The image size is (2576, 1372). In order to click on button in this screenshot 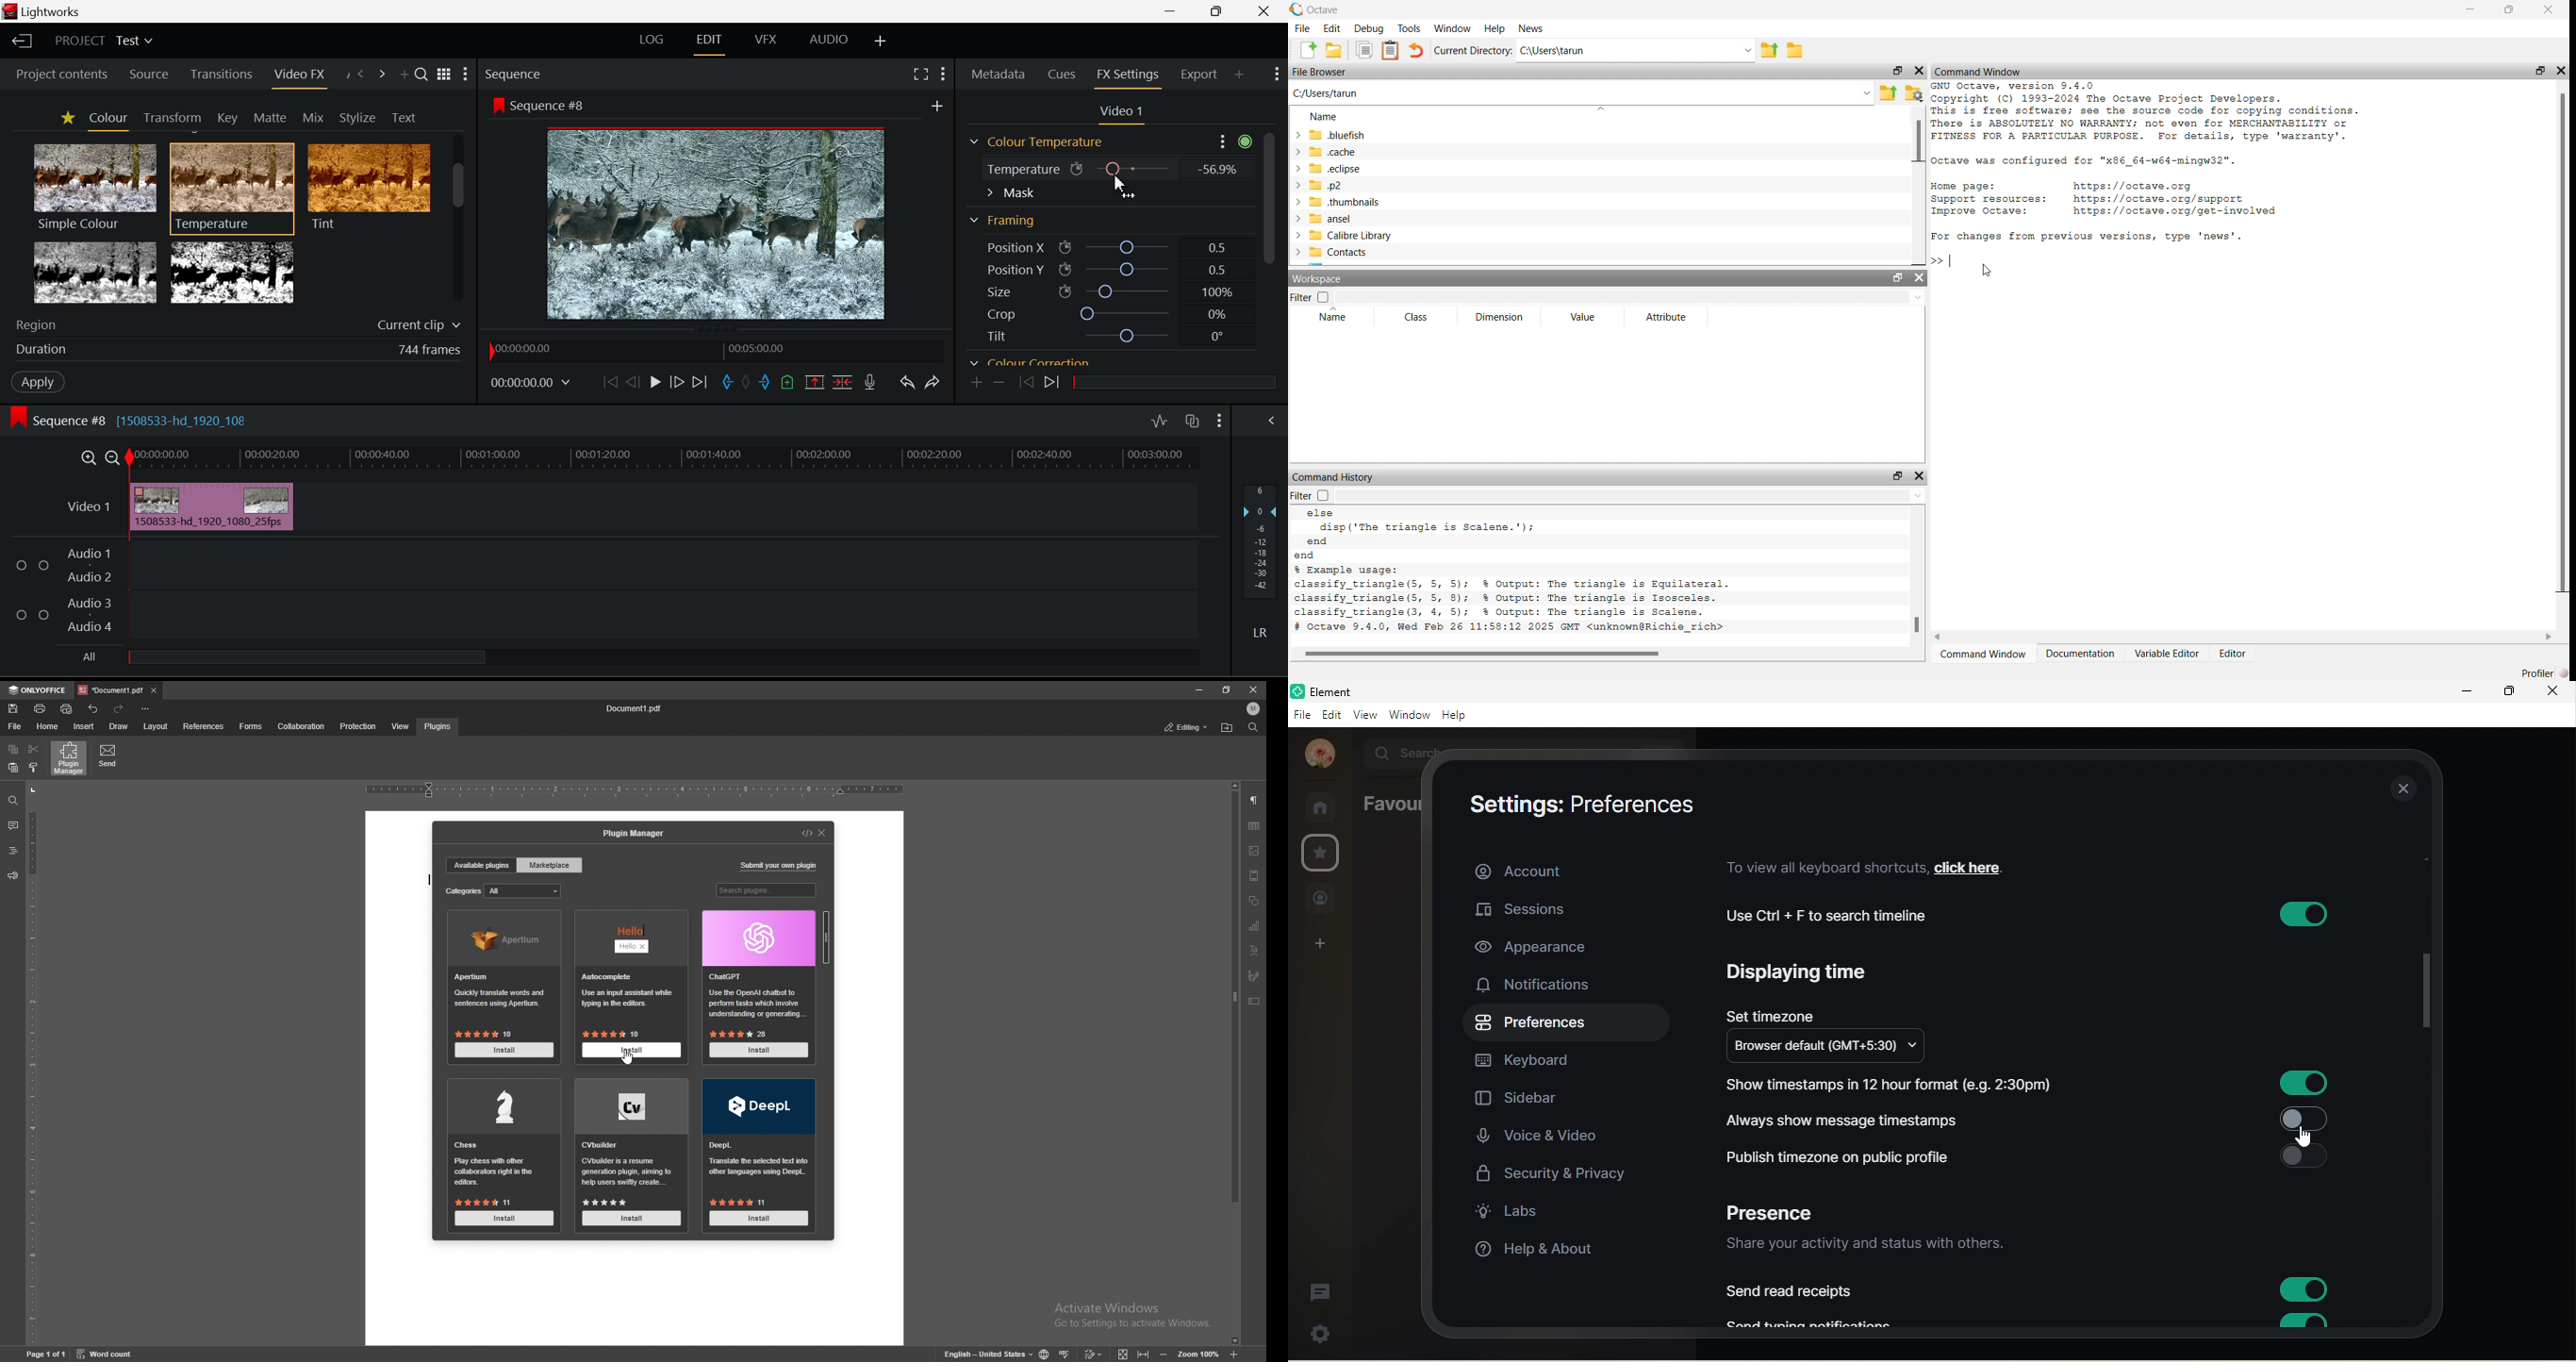, I will do `click(2300, 914)`.